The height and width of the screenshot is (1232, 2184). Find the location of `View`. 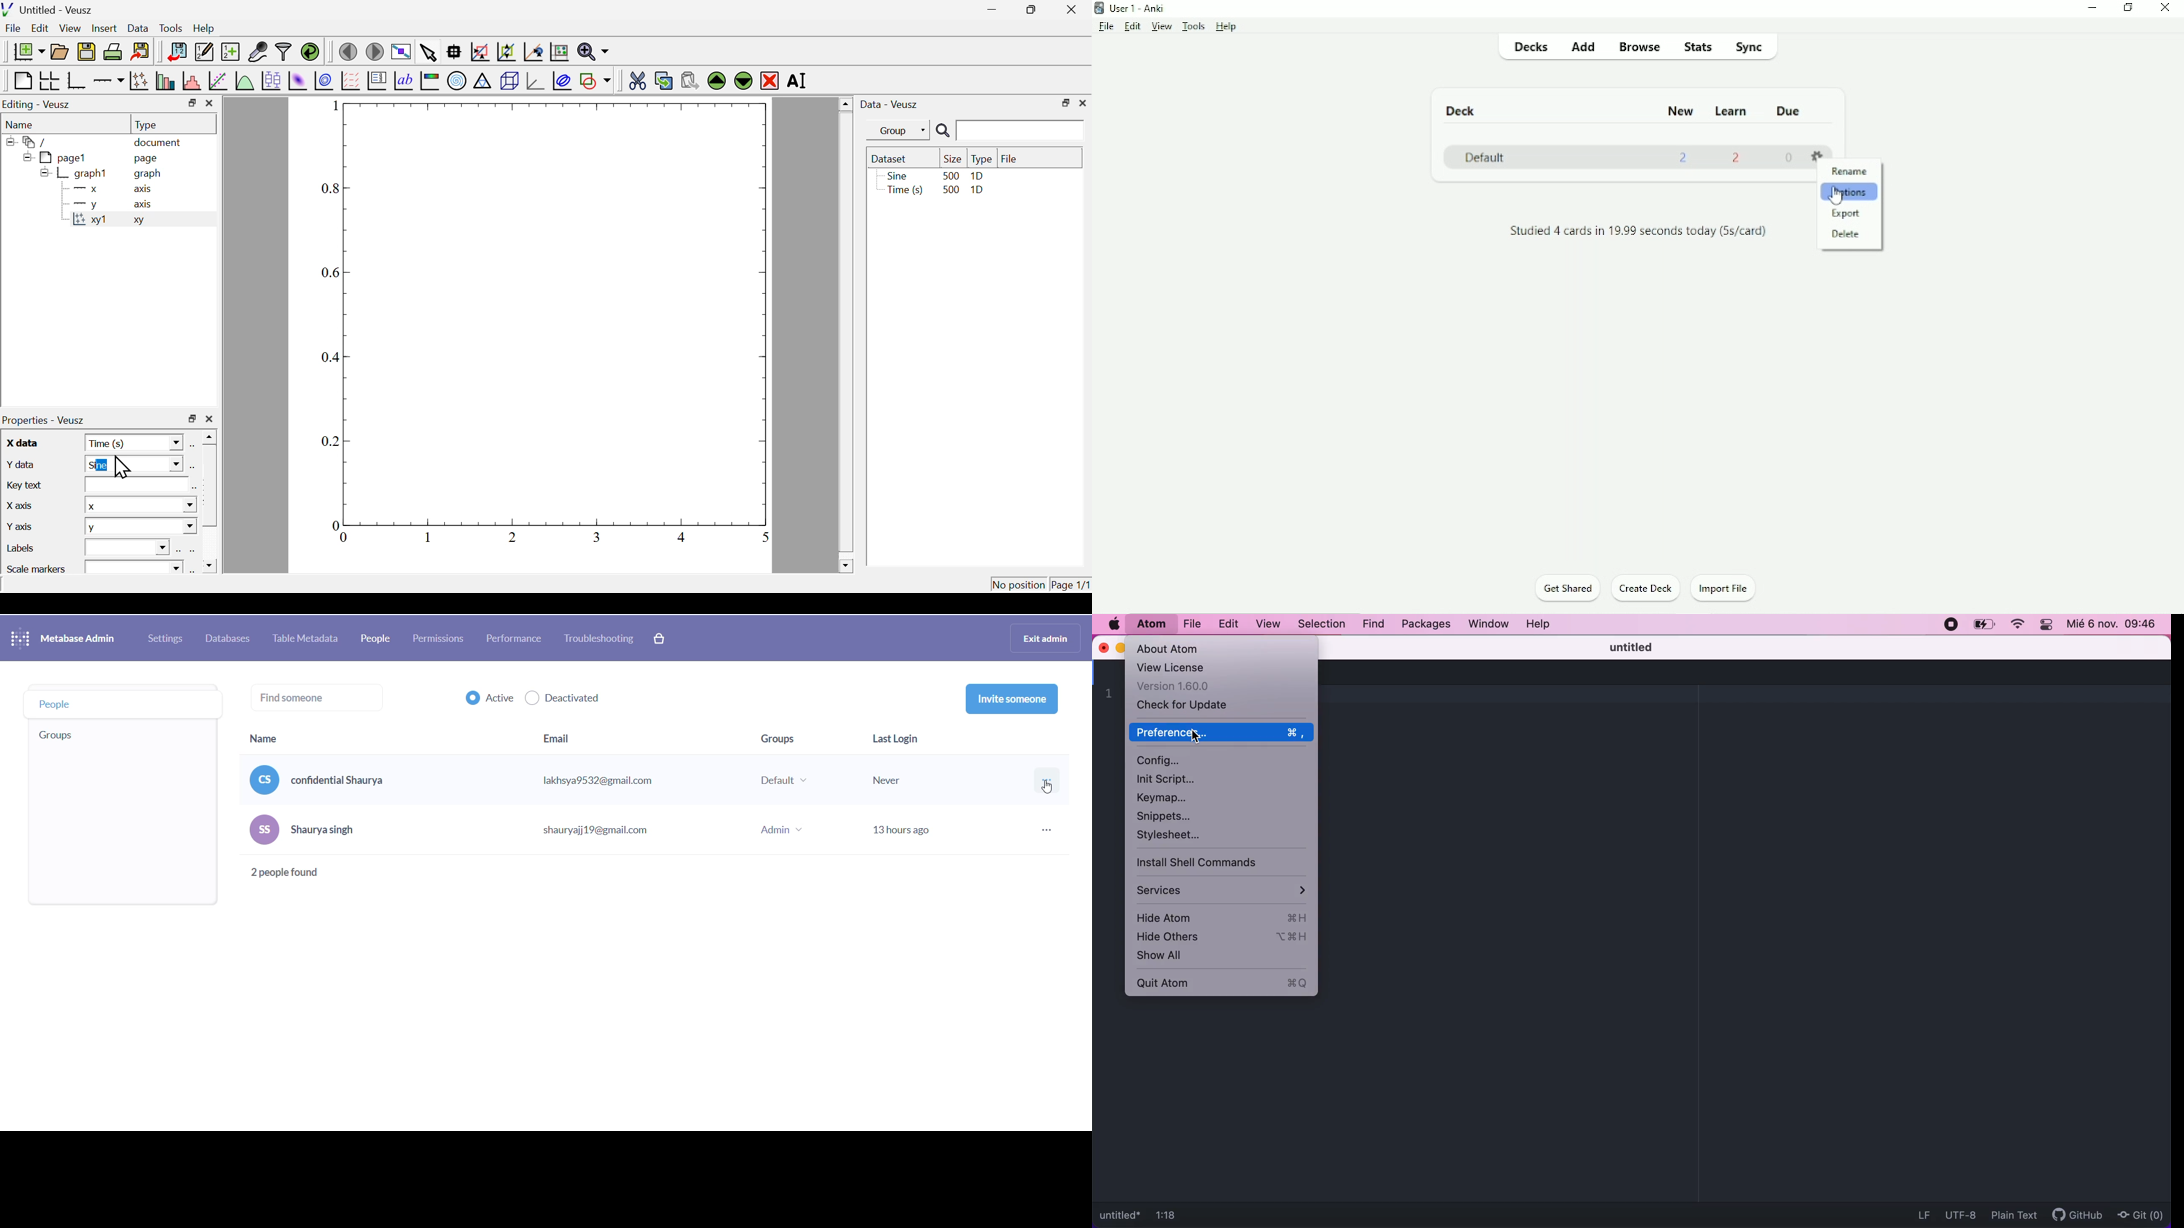

View is located at coordinates (1163, 27).